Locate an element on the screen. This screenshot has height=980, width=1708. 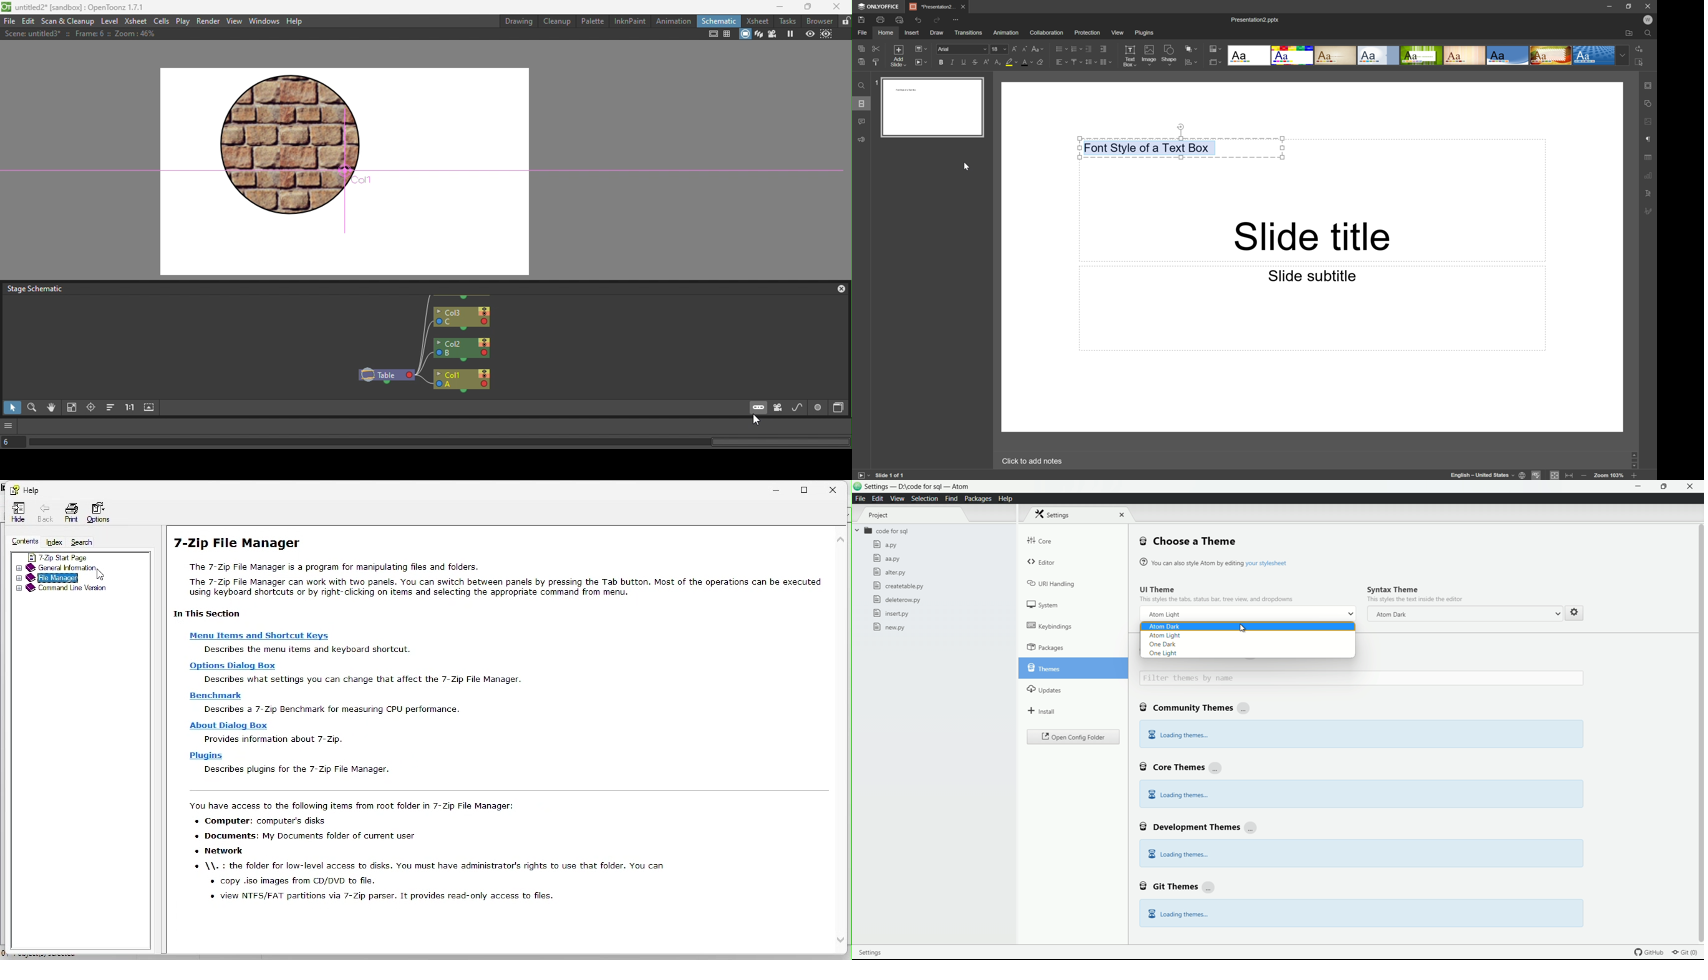
Freeze is located at coordinates (792, 34).